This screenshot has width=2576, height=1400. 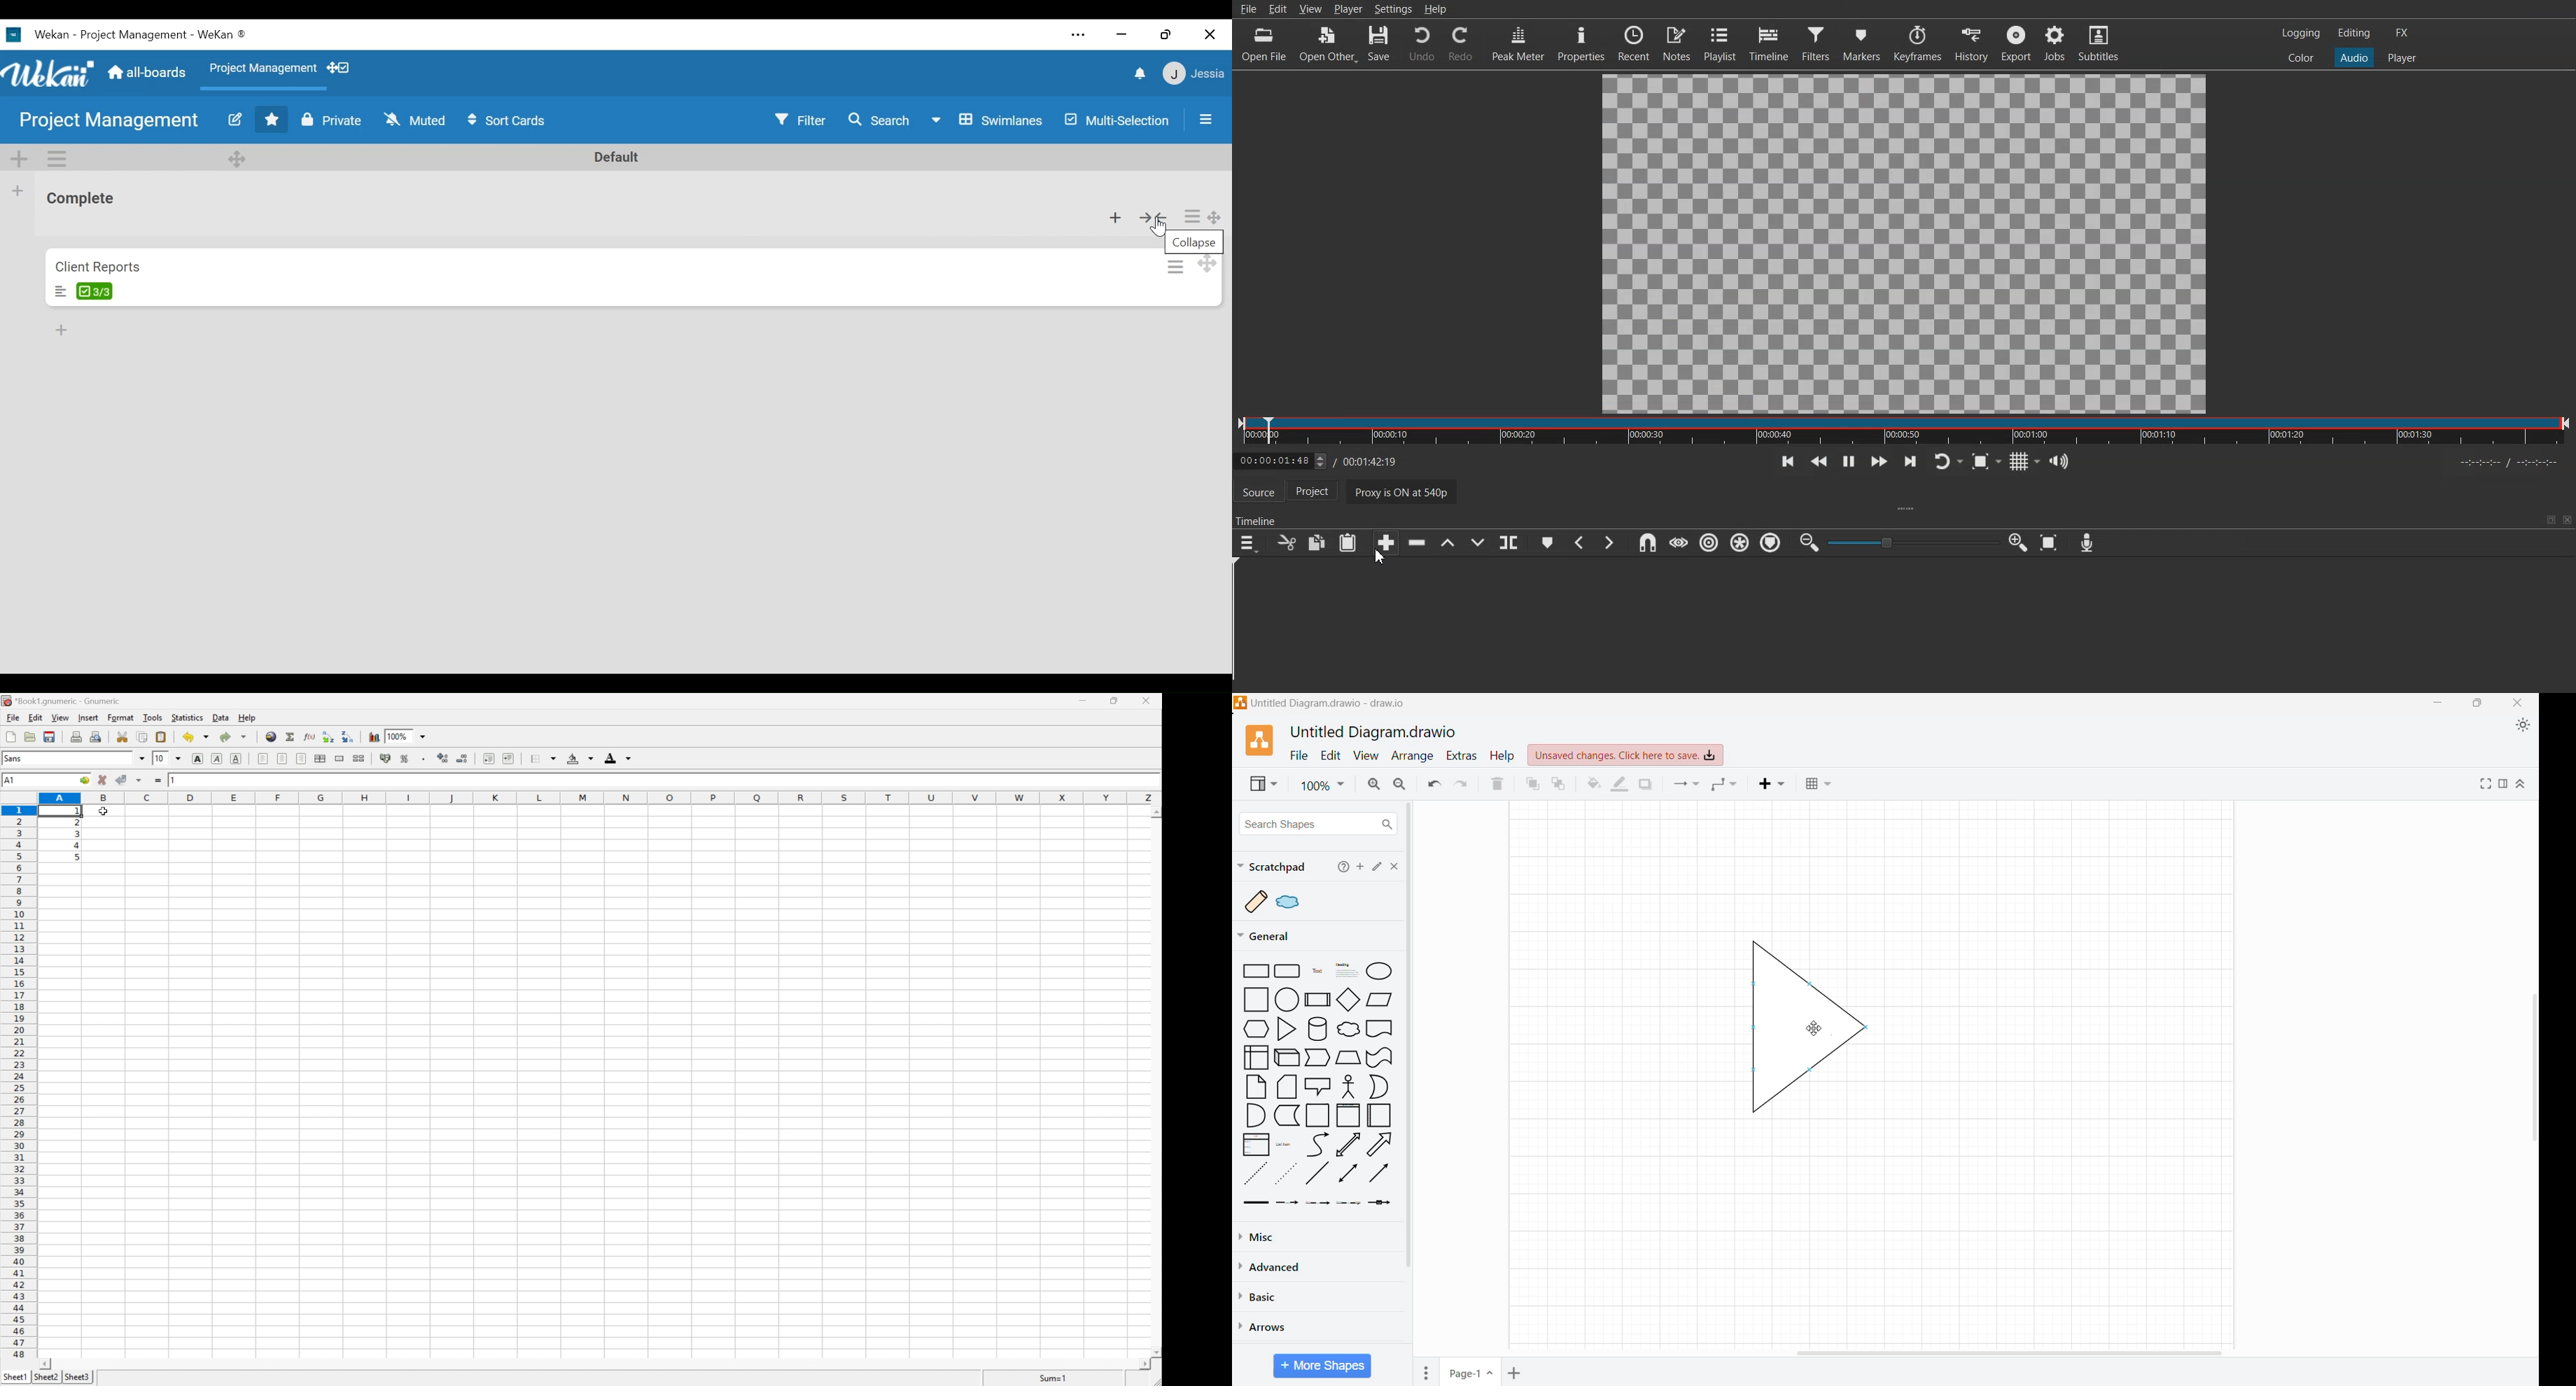 I want to click on History, so click(x=1970, y=42).